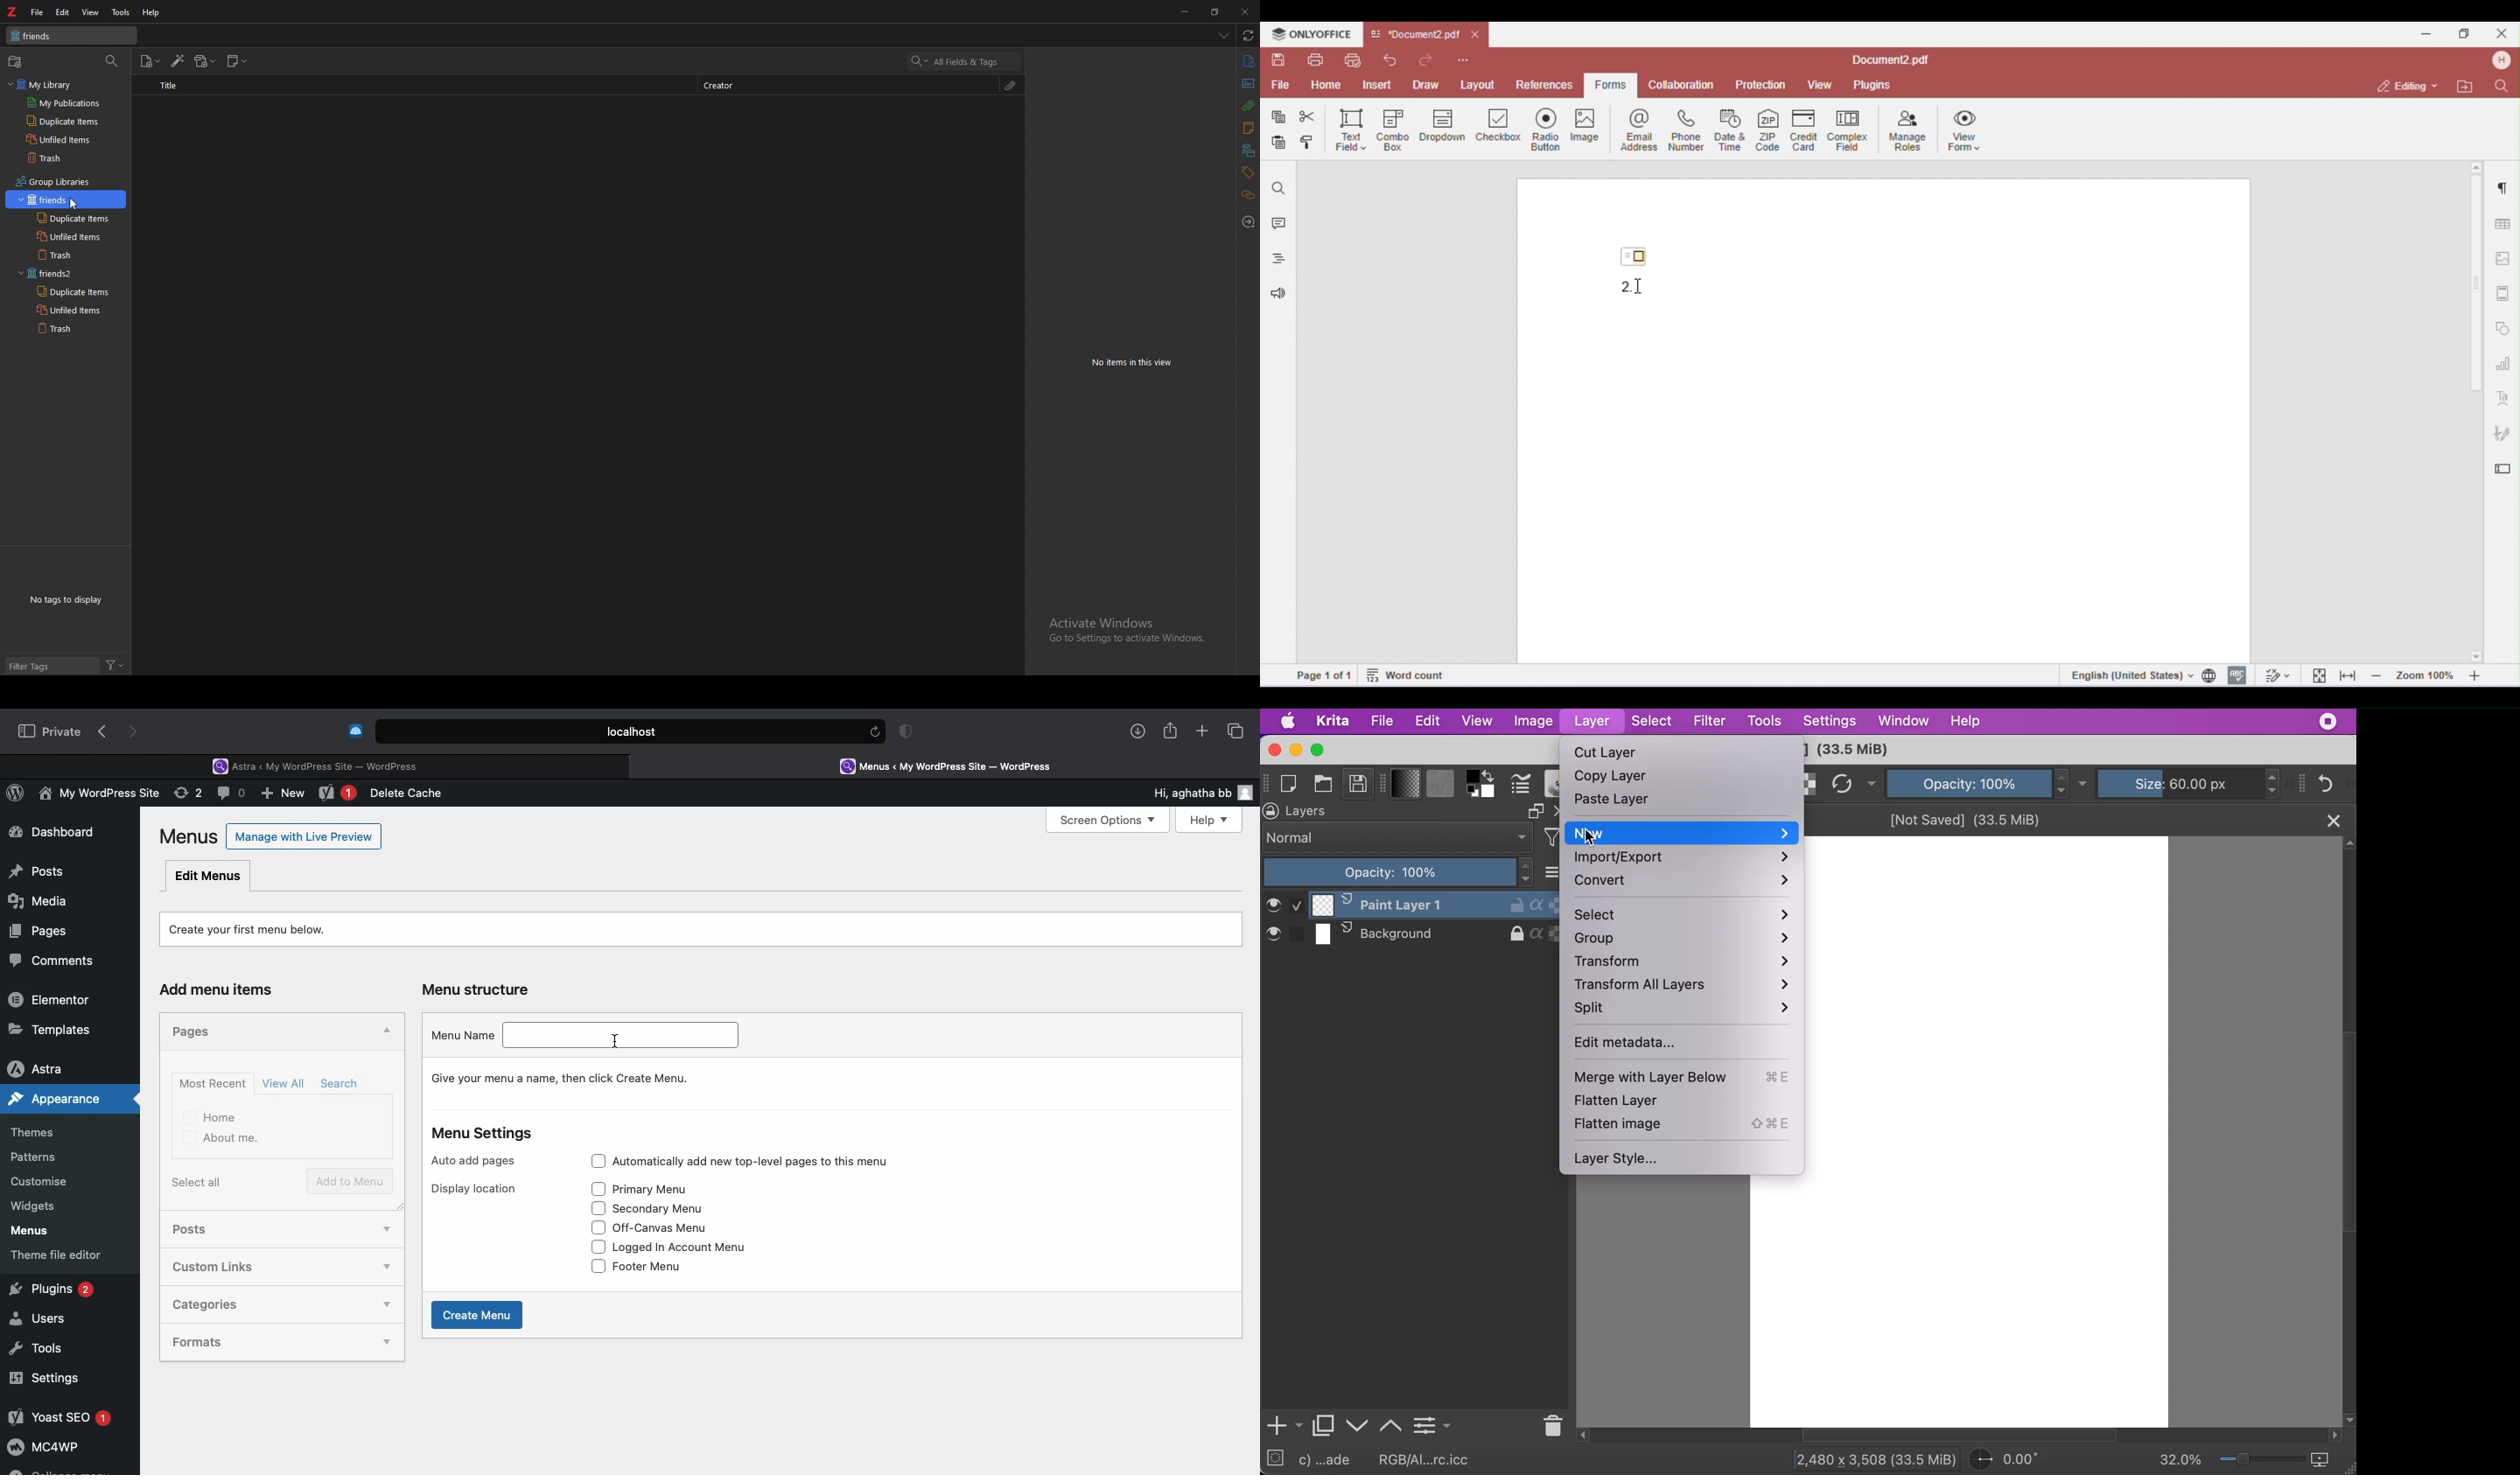  What do you see at coordinates (1682, 833) in the screenshot?
I see `new` at bounding box center [1682, 833].